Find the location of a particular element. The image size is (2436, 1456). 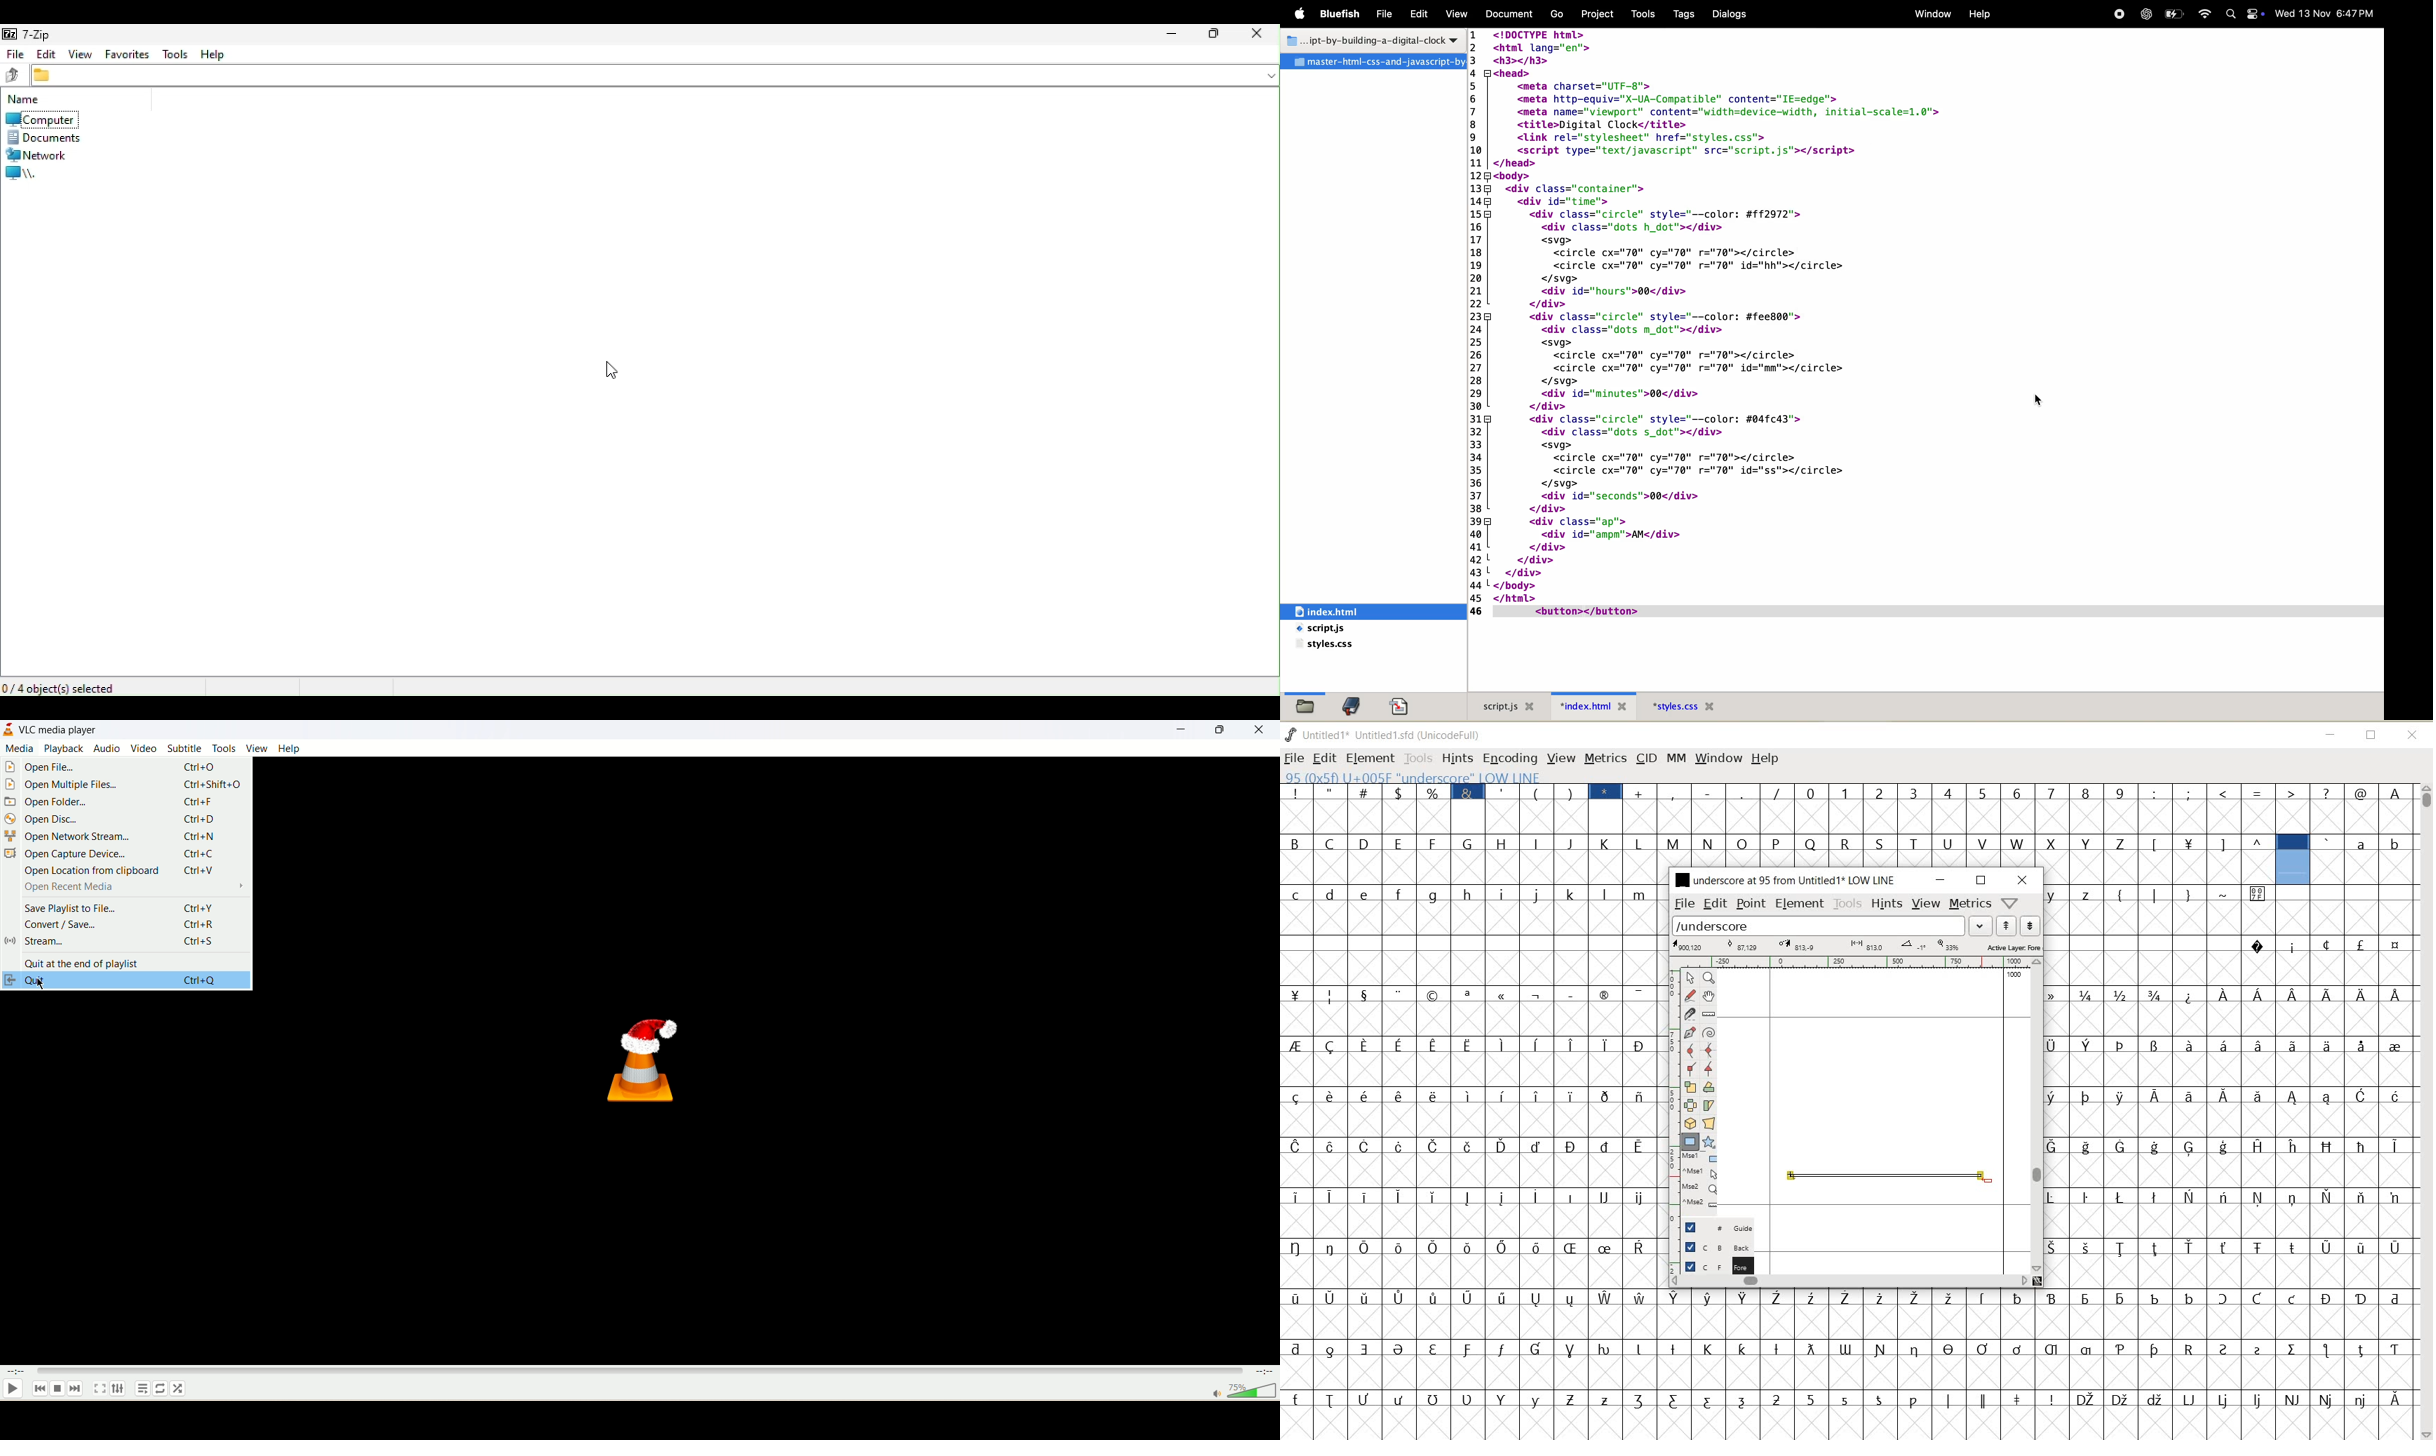

page title is located at coordinates (1370, 42).